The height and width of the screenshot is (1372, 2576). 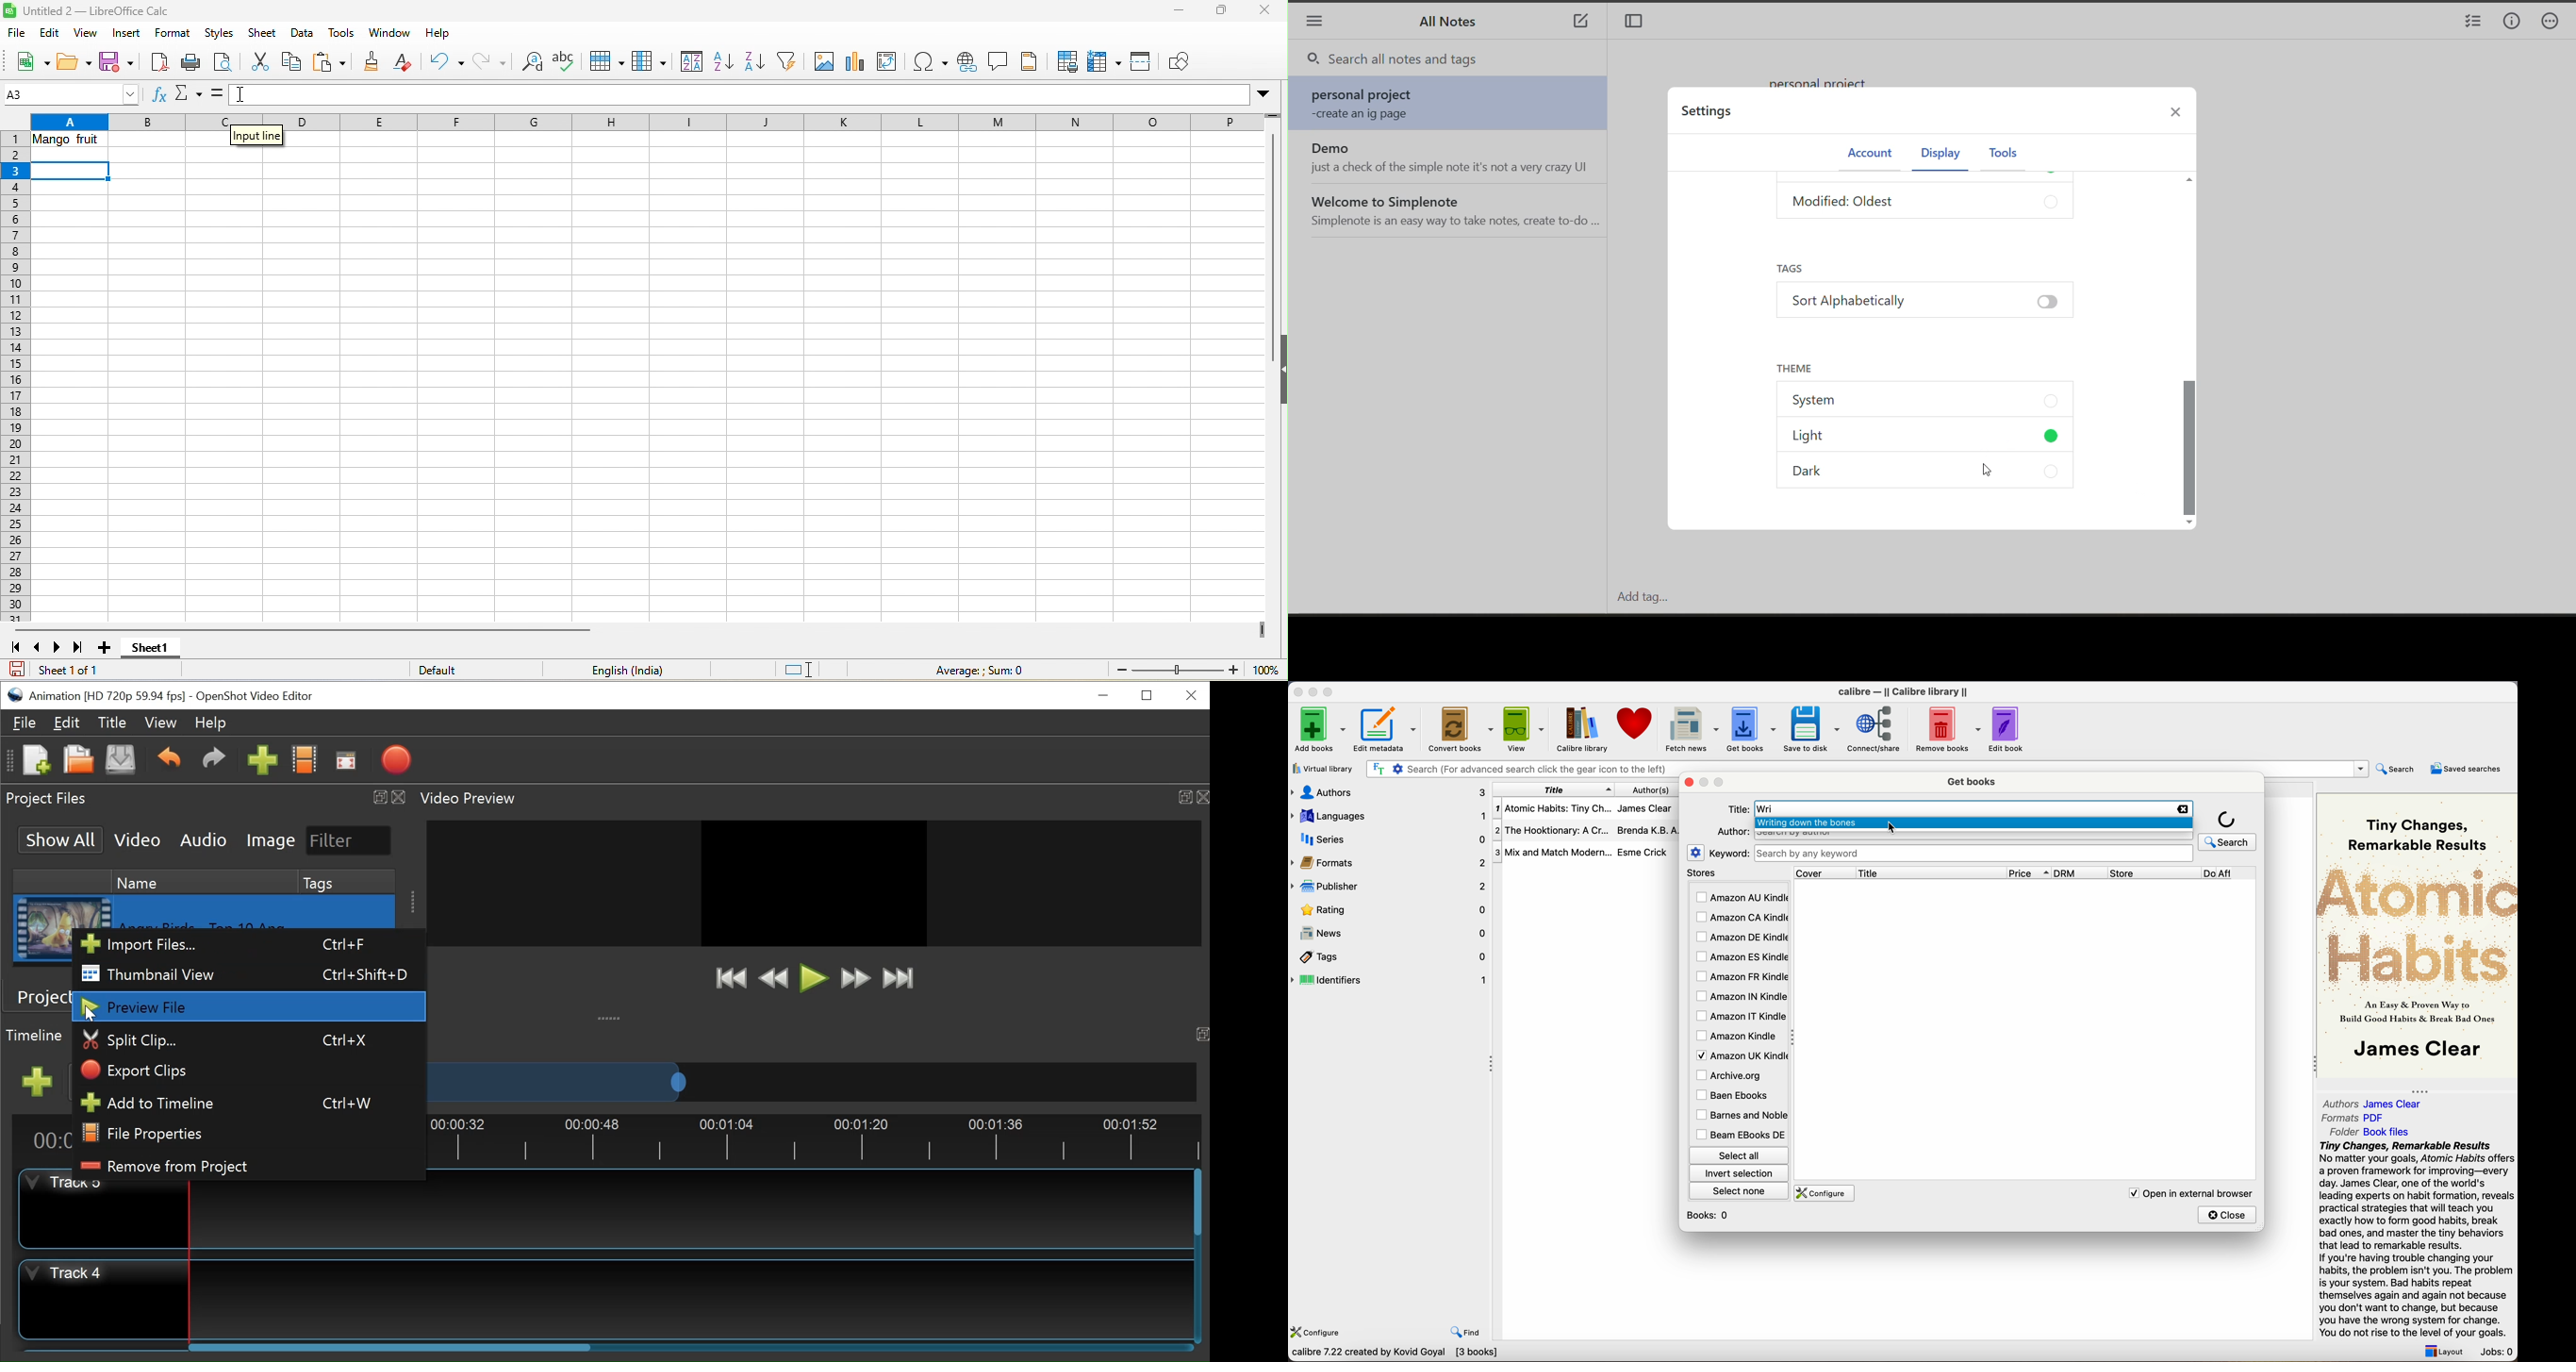 I want to click on text language, so click(x=628, y=669).